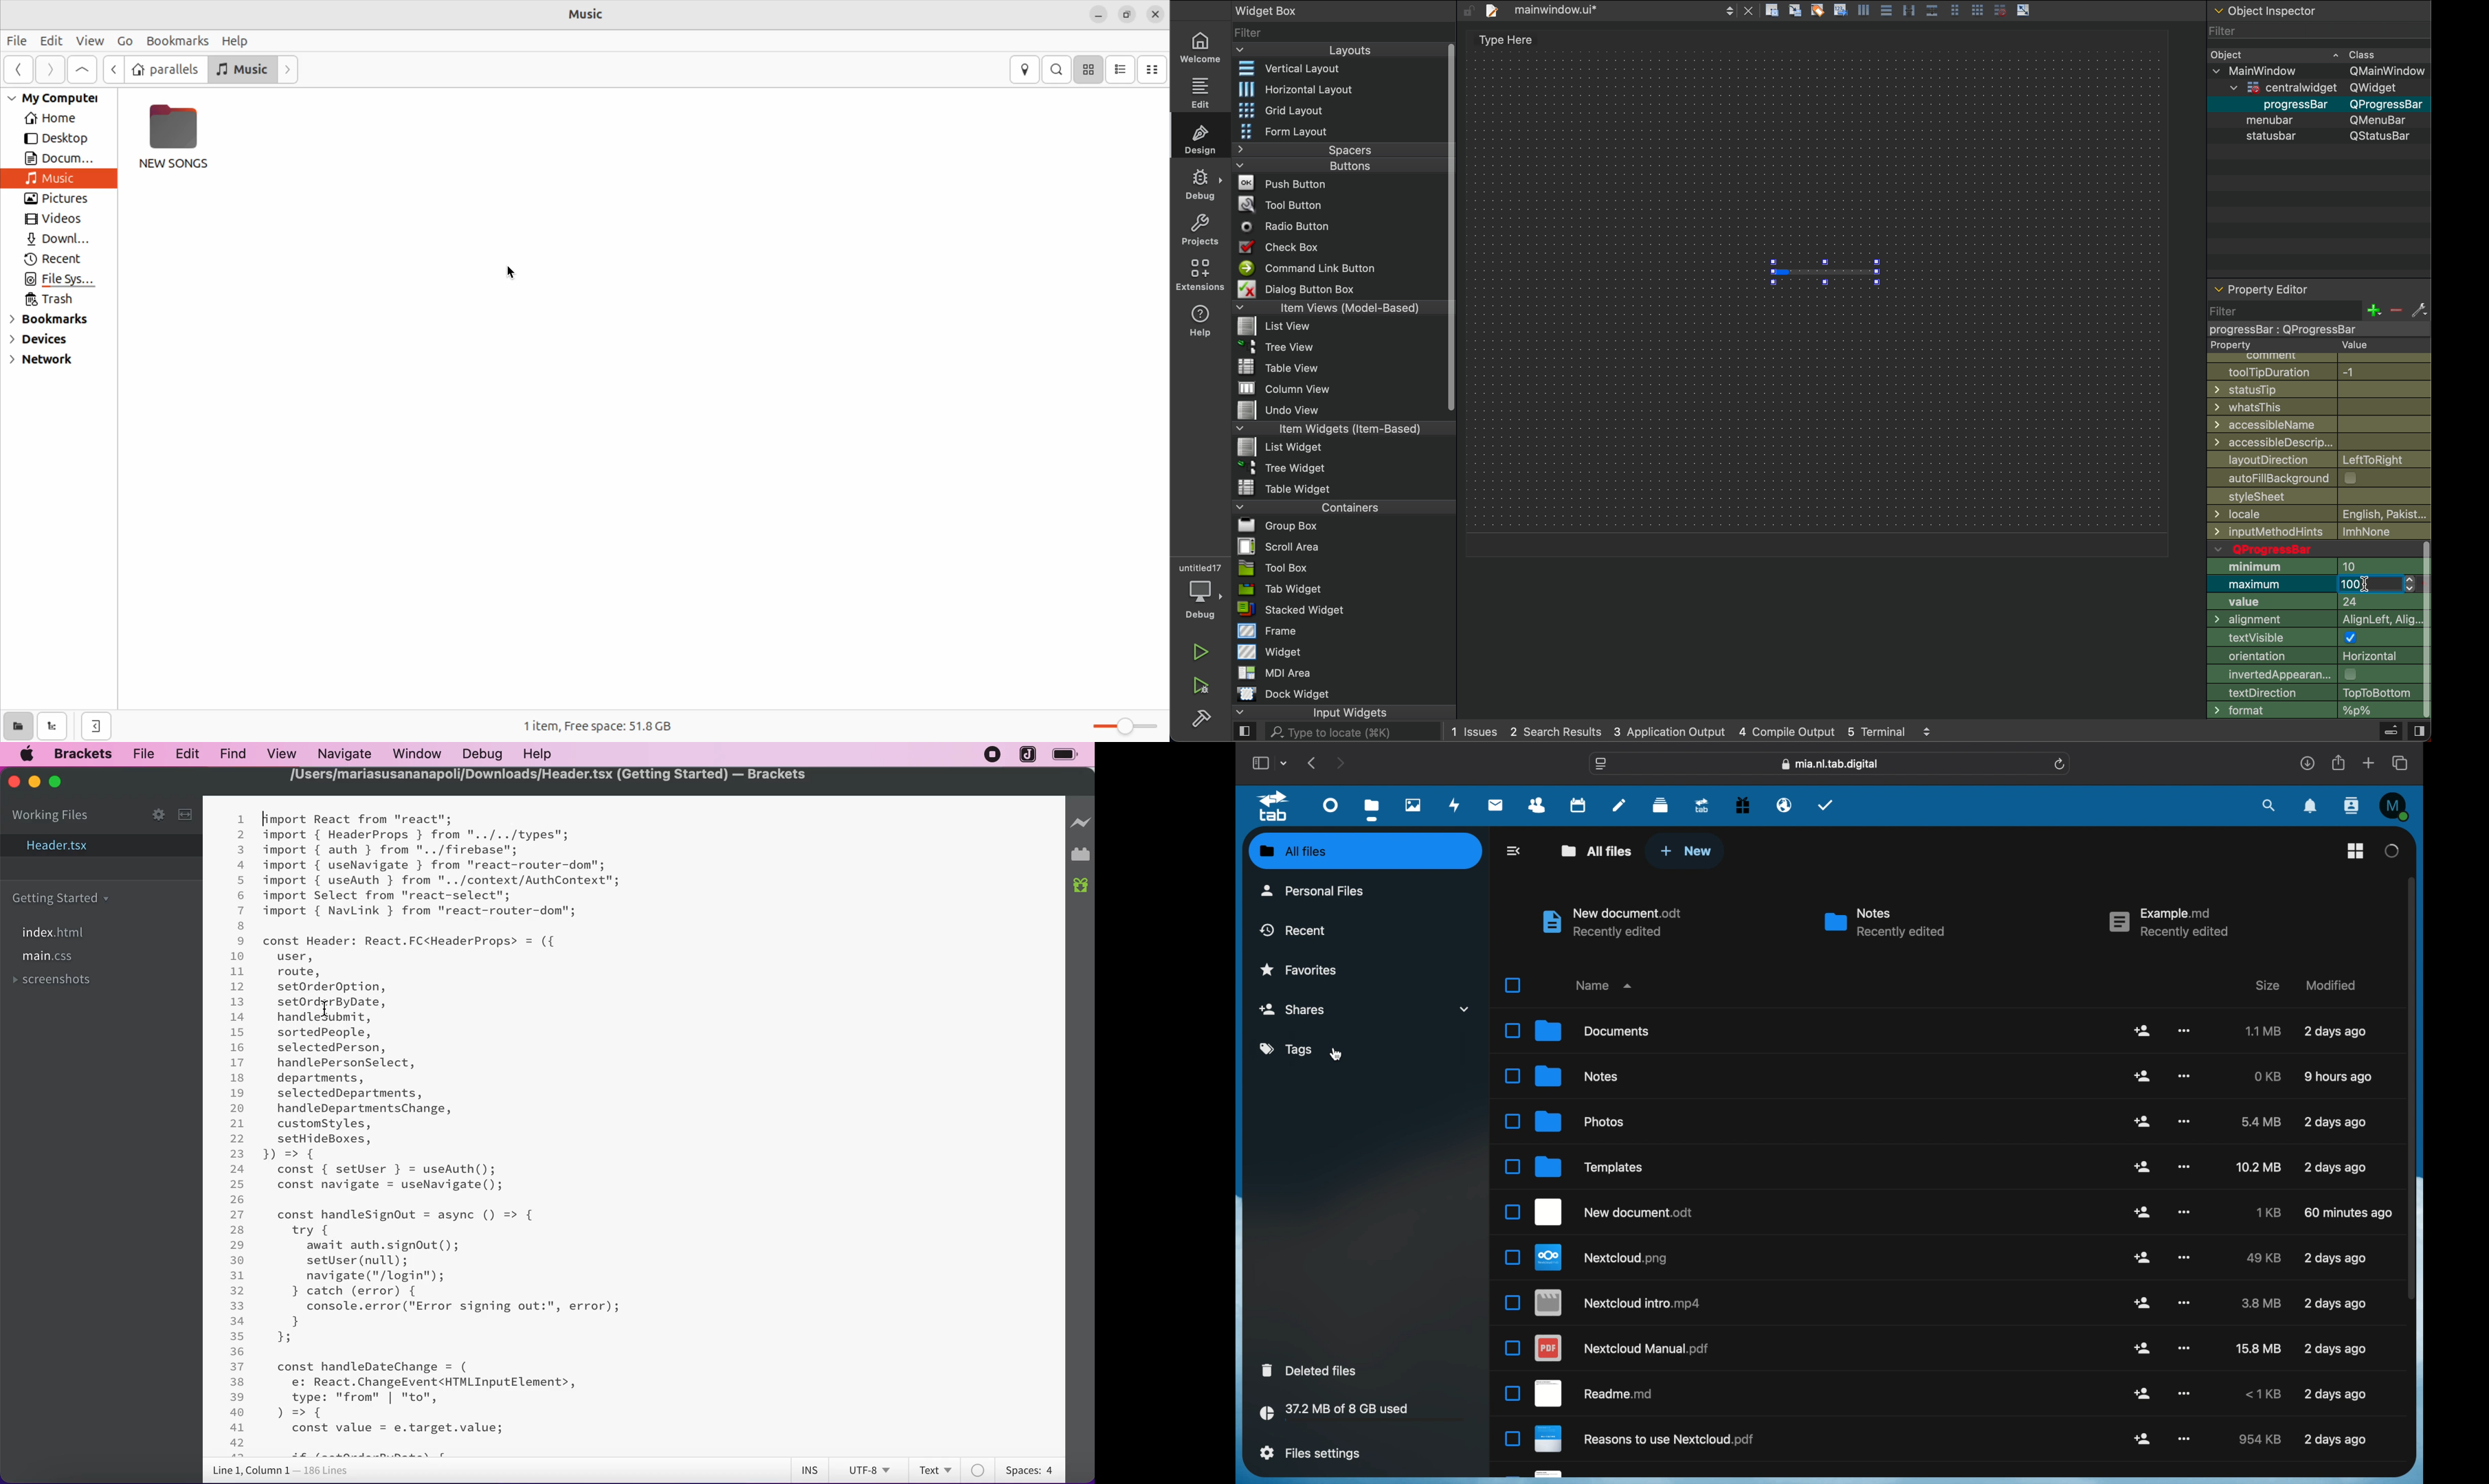 This screenshot has width=2492, height=1484. Describe the element at coordinates (346, 754) in the screenshot. I see `navigate` at that location.